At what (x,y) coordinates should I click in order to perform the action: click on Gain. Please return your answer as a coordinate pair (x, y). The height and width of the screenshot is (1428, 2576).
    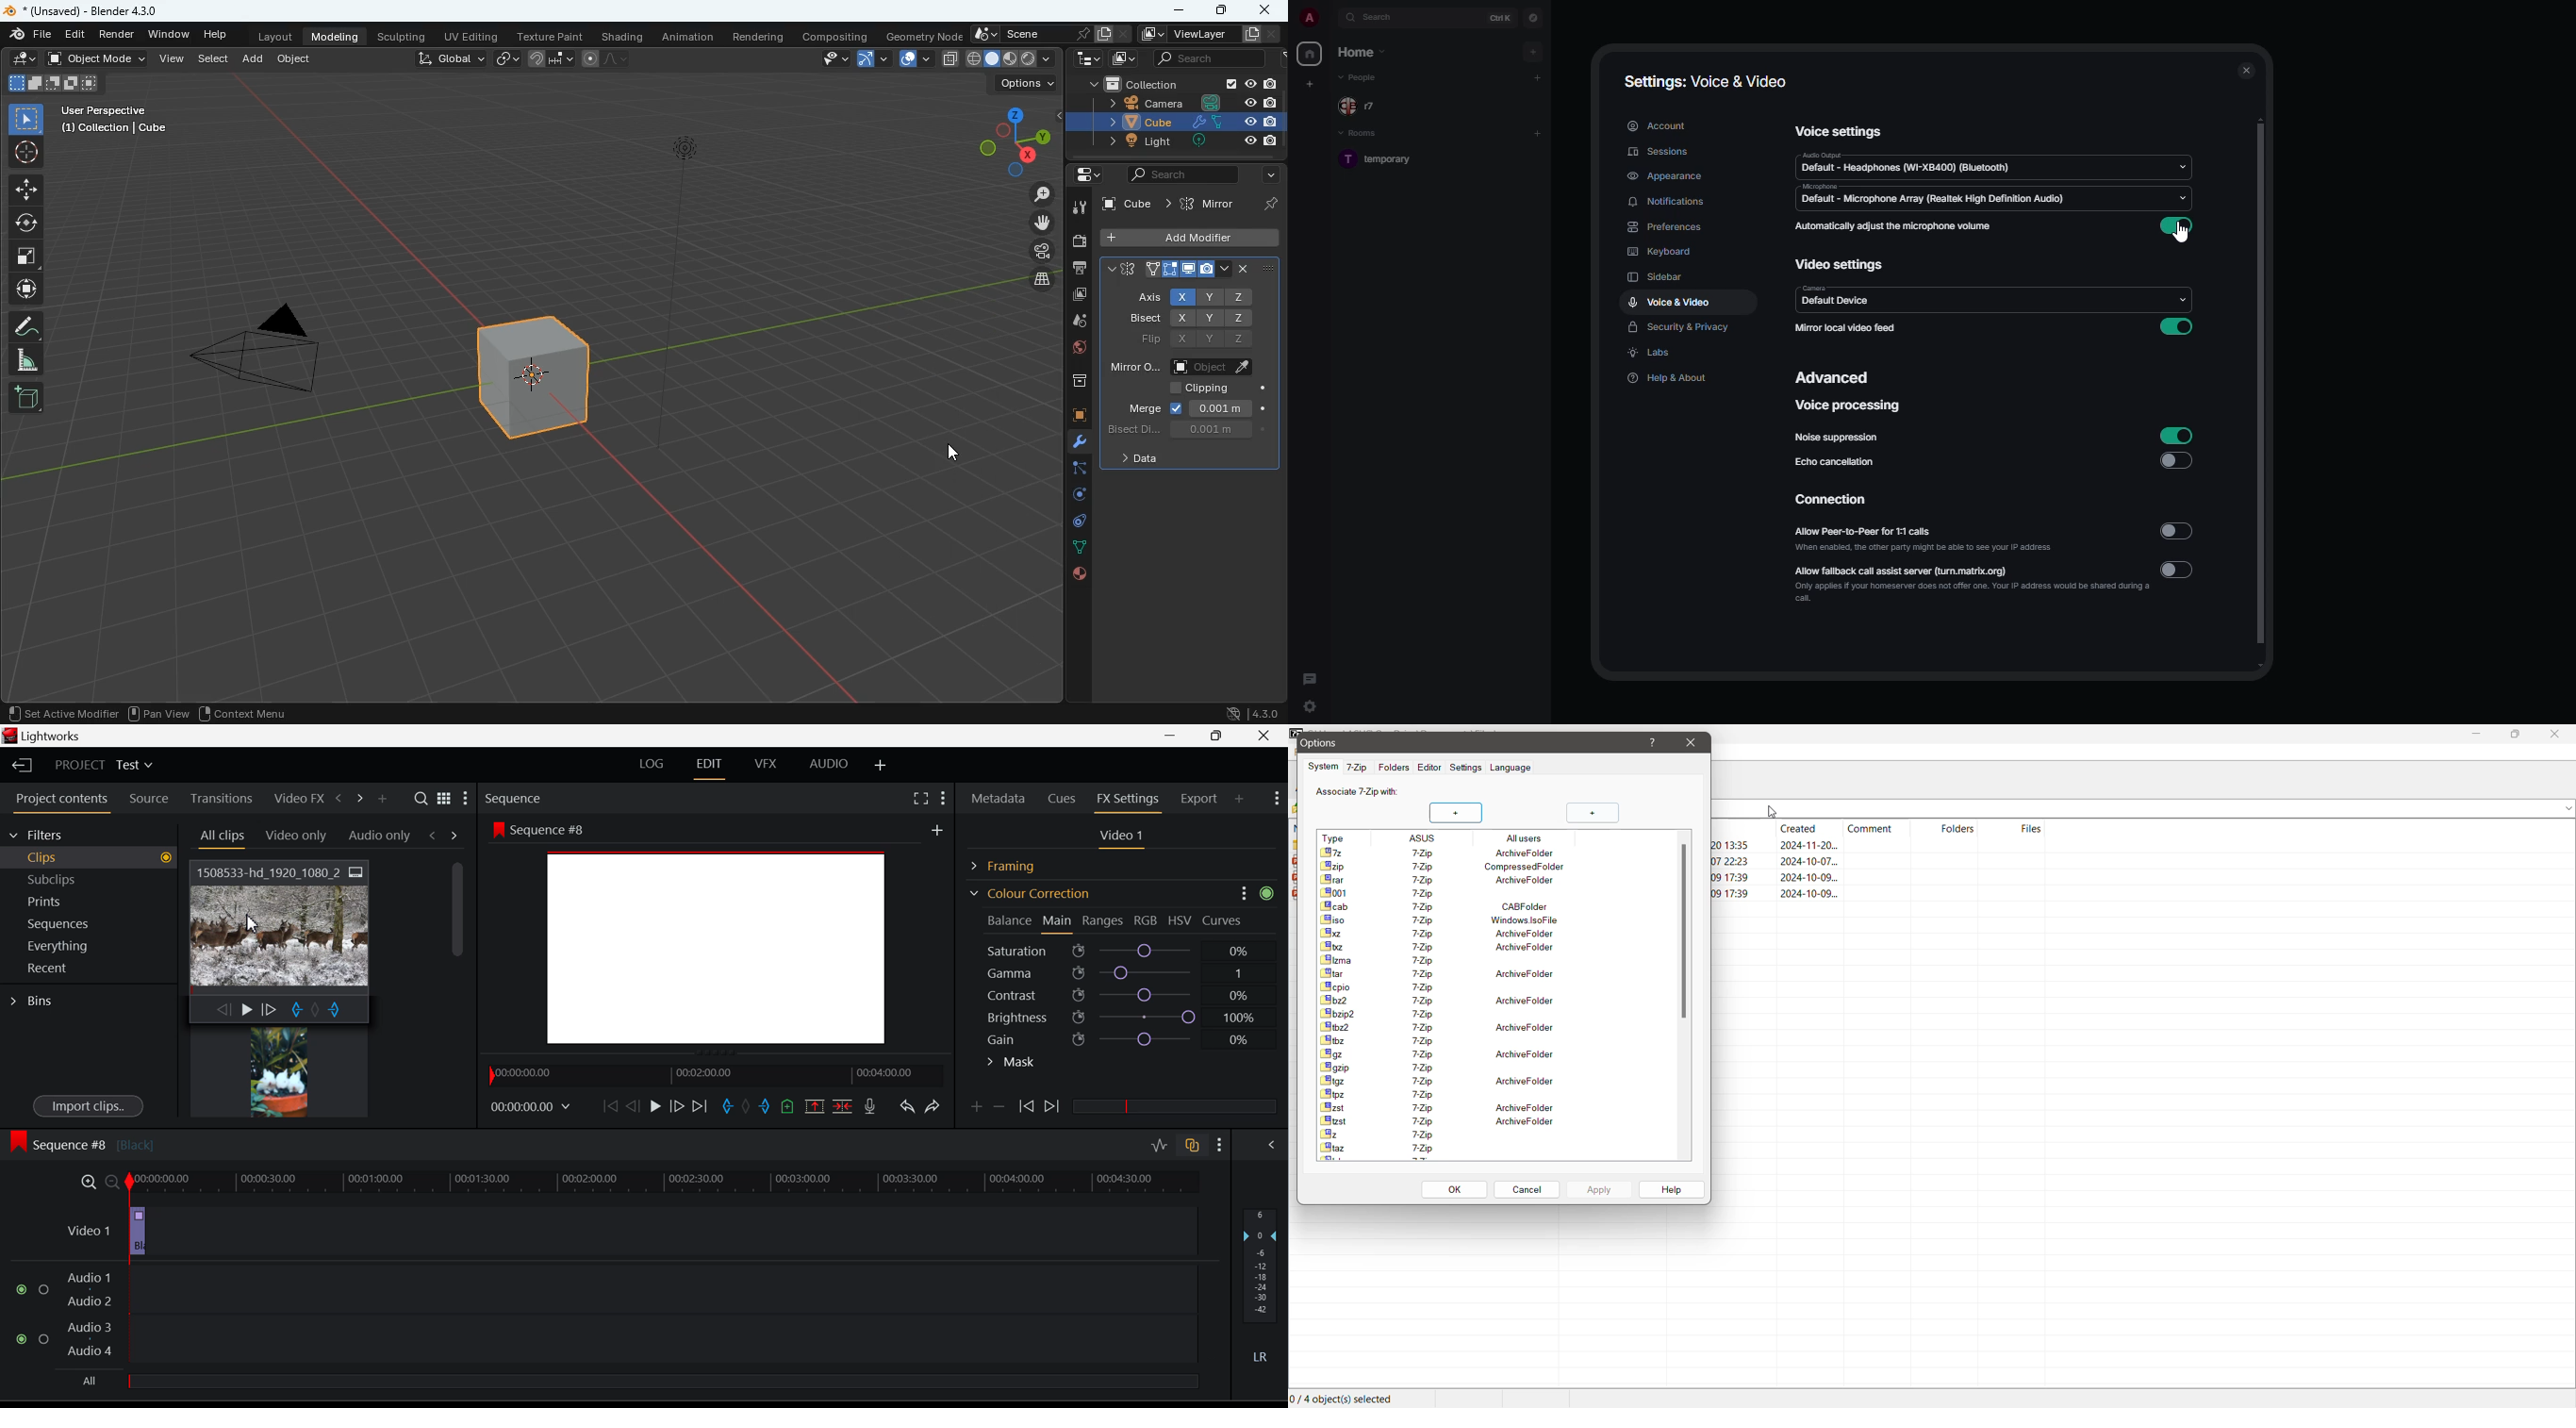
    Looking at the image, I should click on (1135, 1037).